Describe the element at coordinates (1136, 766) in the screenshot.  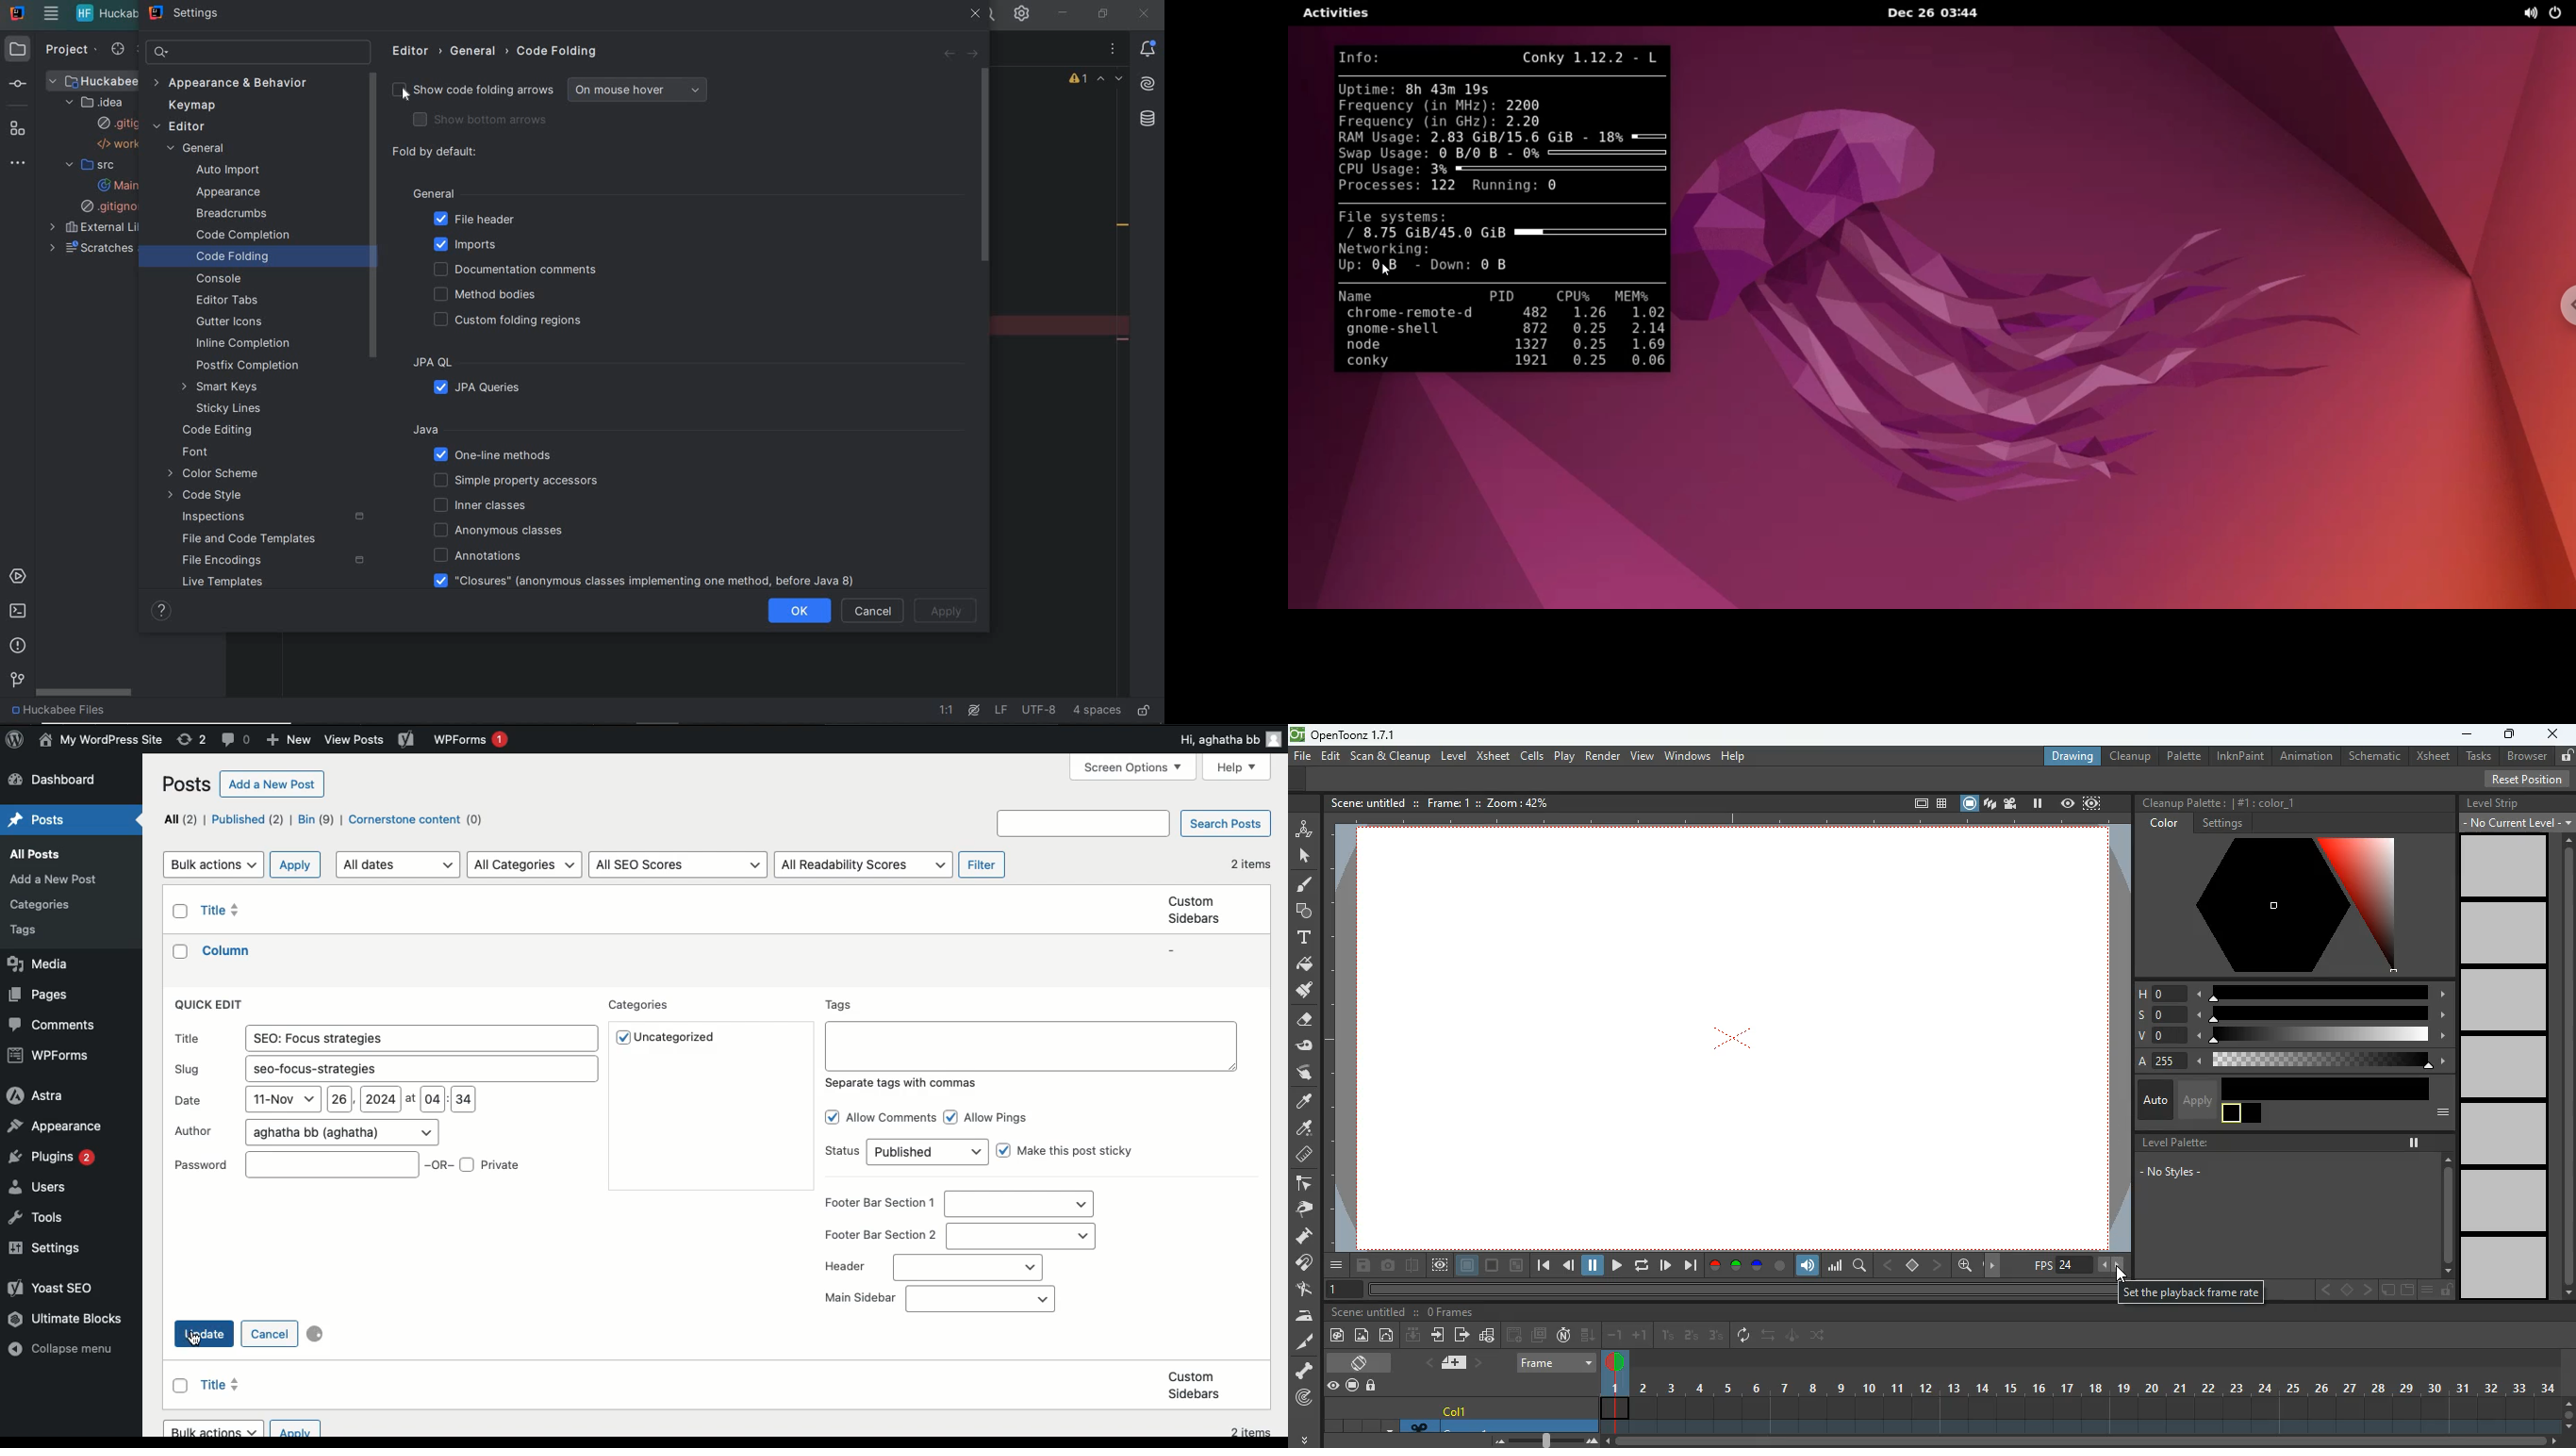
I see `Screen options` at that location.